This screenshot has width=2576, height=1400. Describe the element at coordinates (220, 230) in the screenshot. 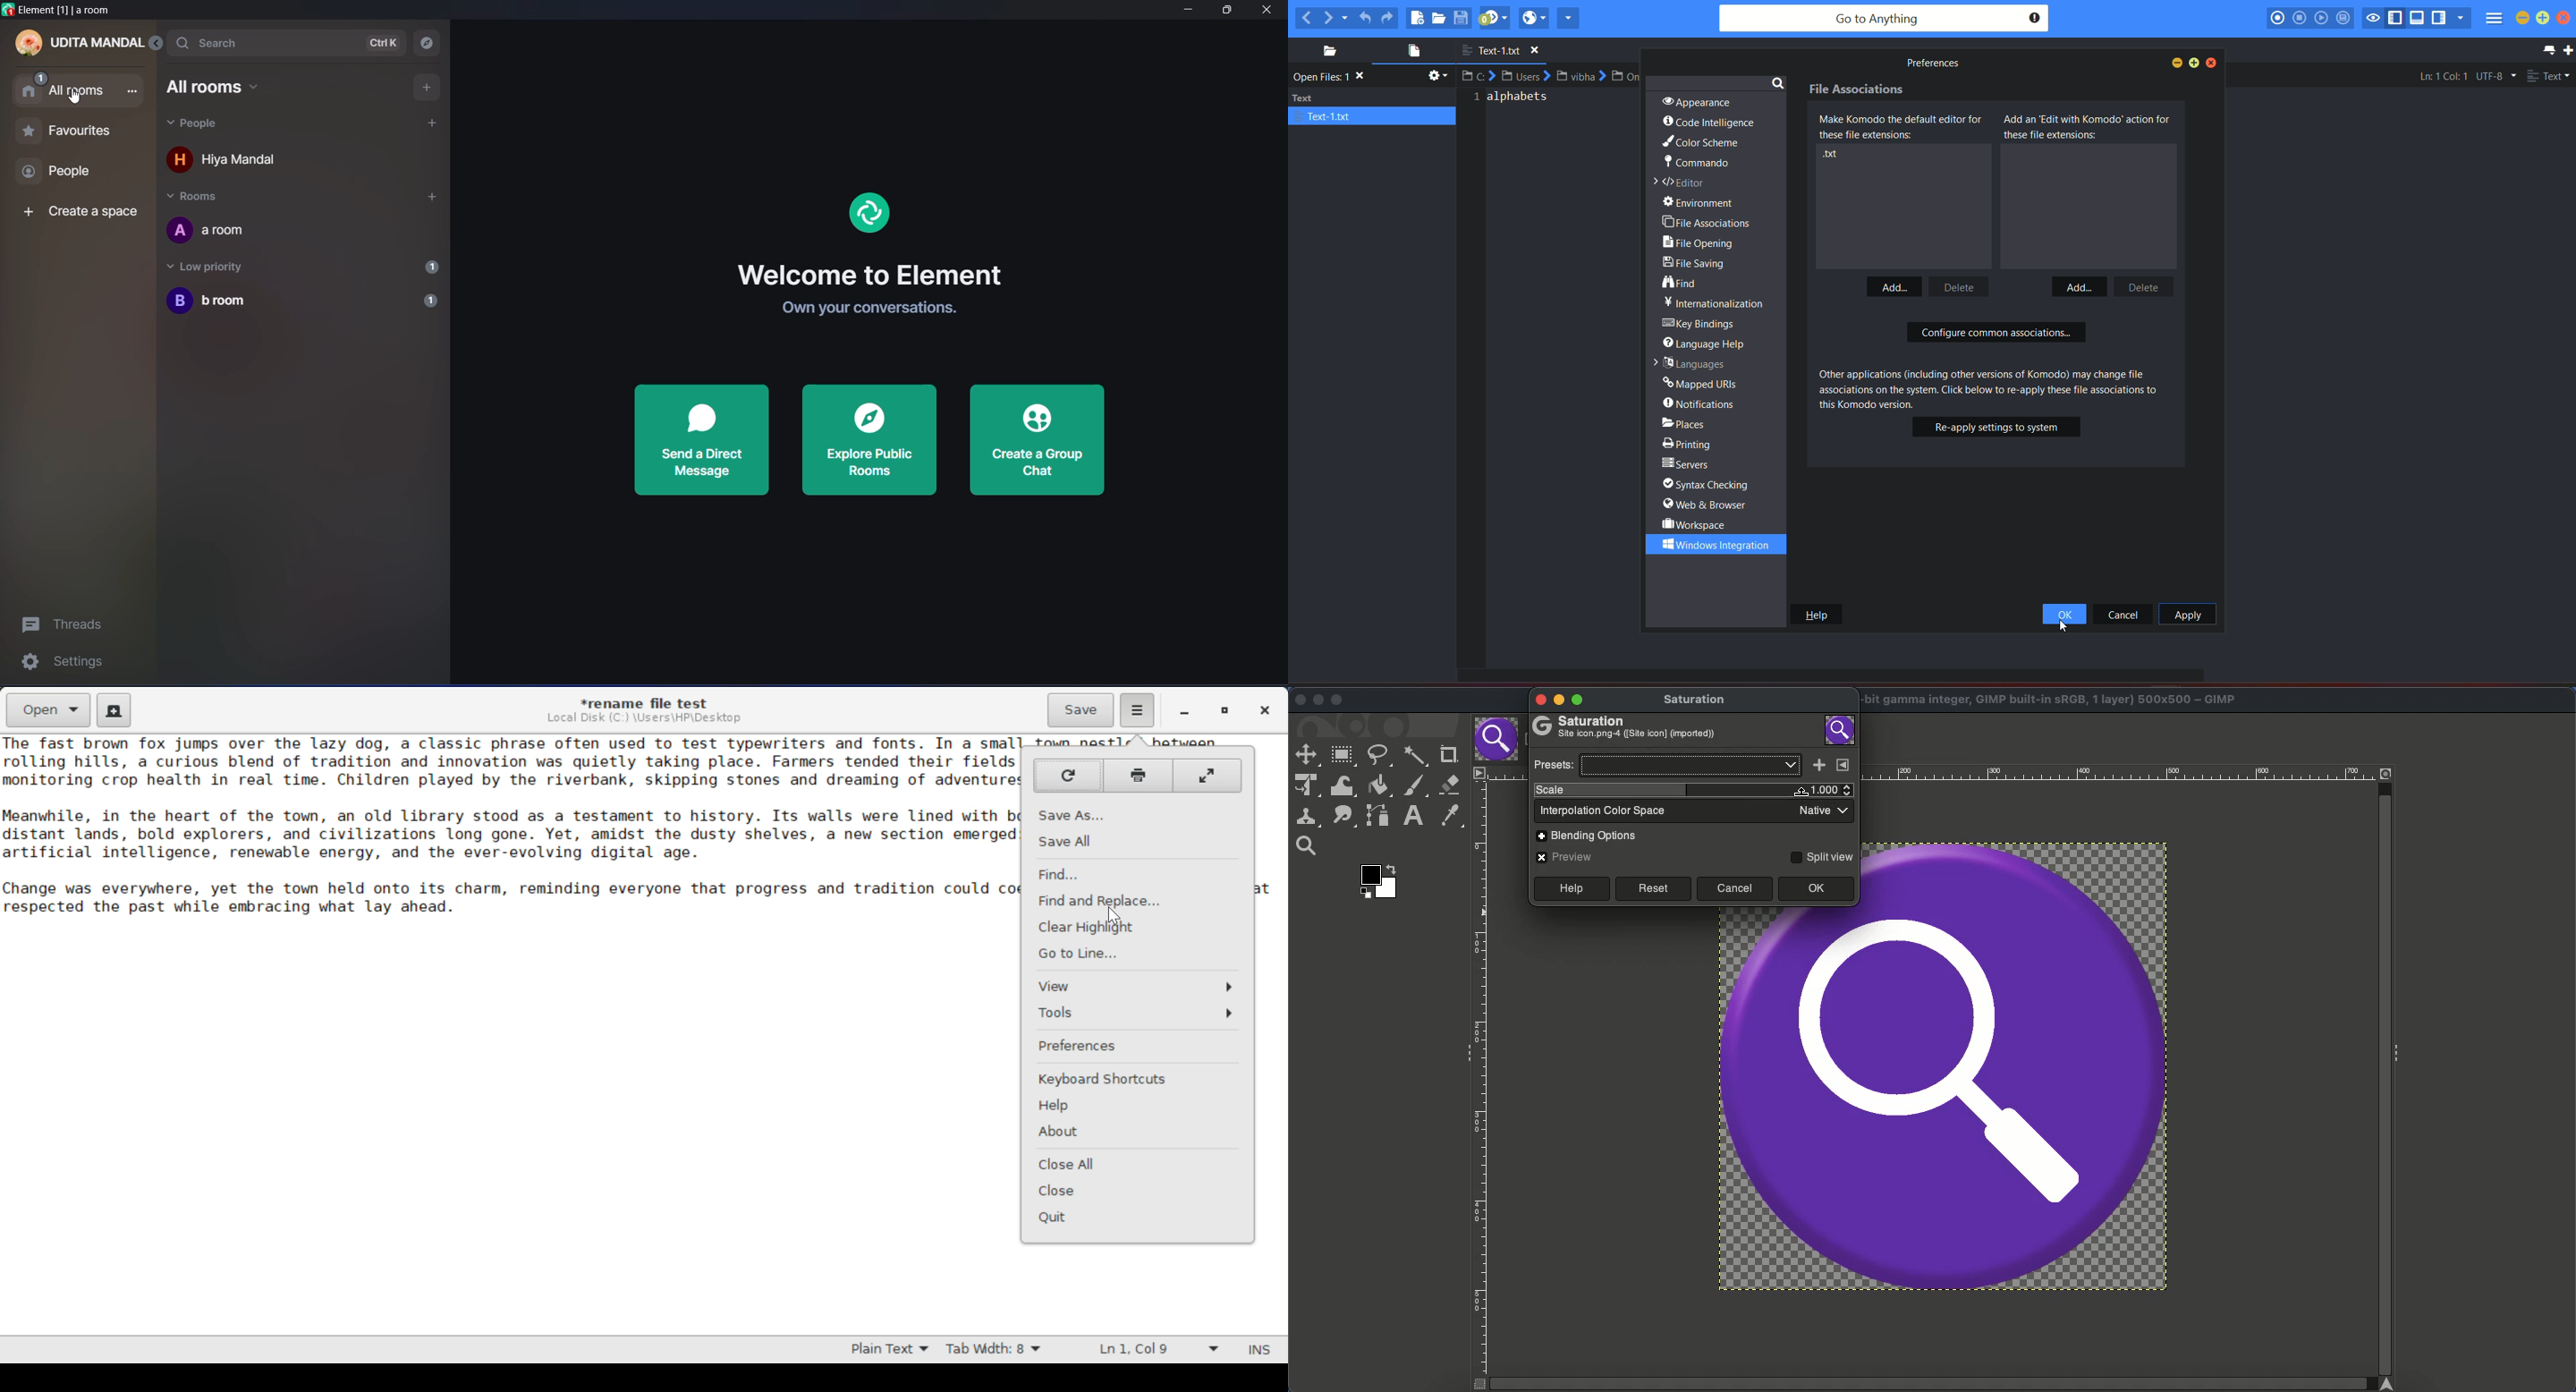

I see `A a room` at that location.